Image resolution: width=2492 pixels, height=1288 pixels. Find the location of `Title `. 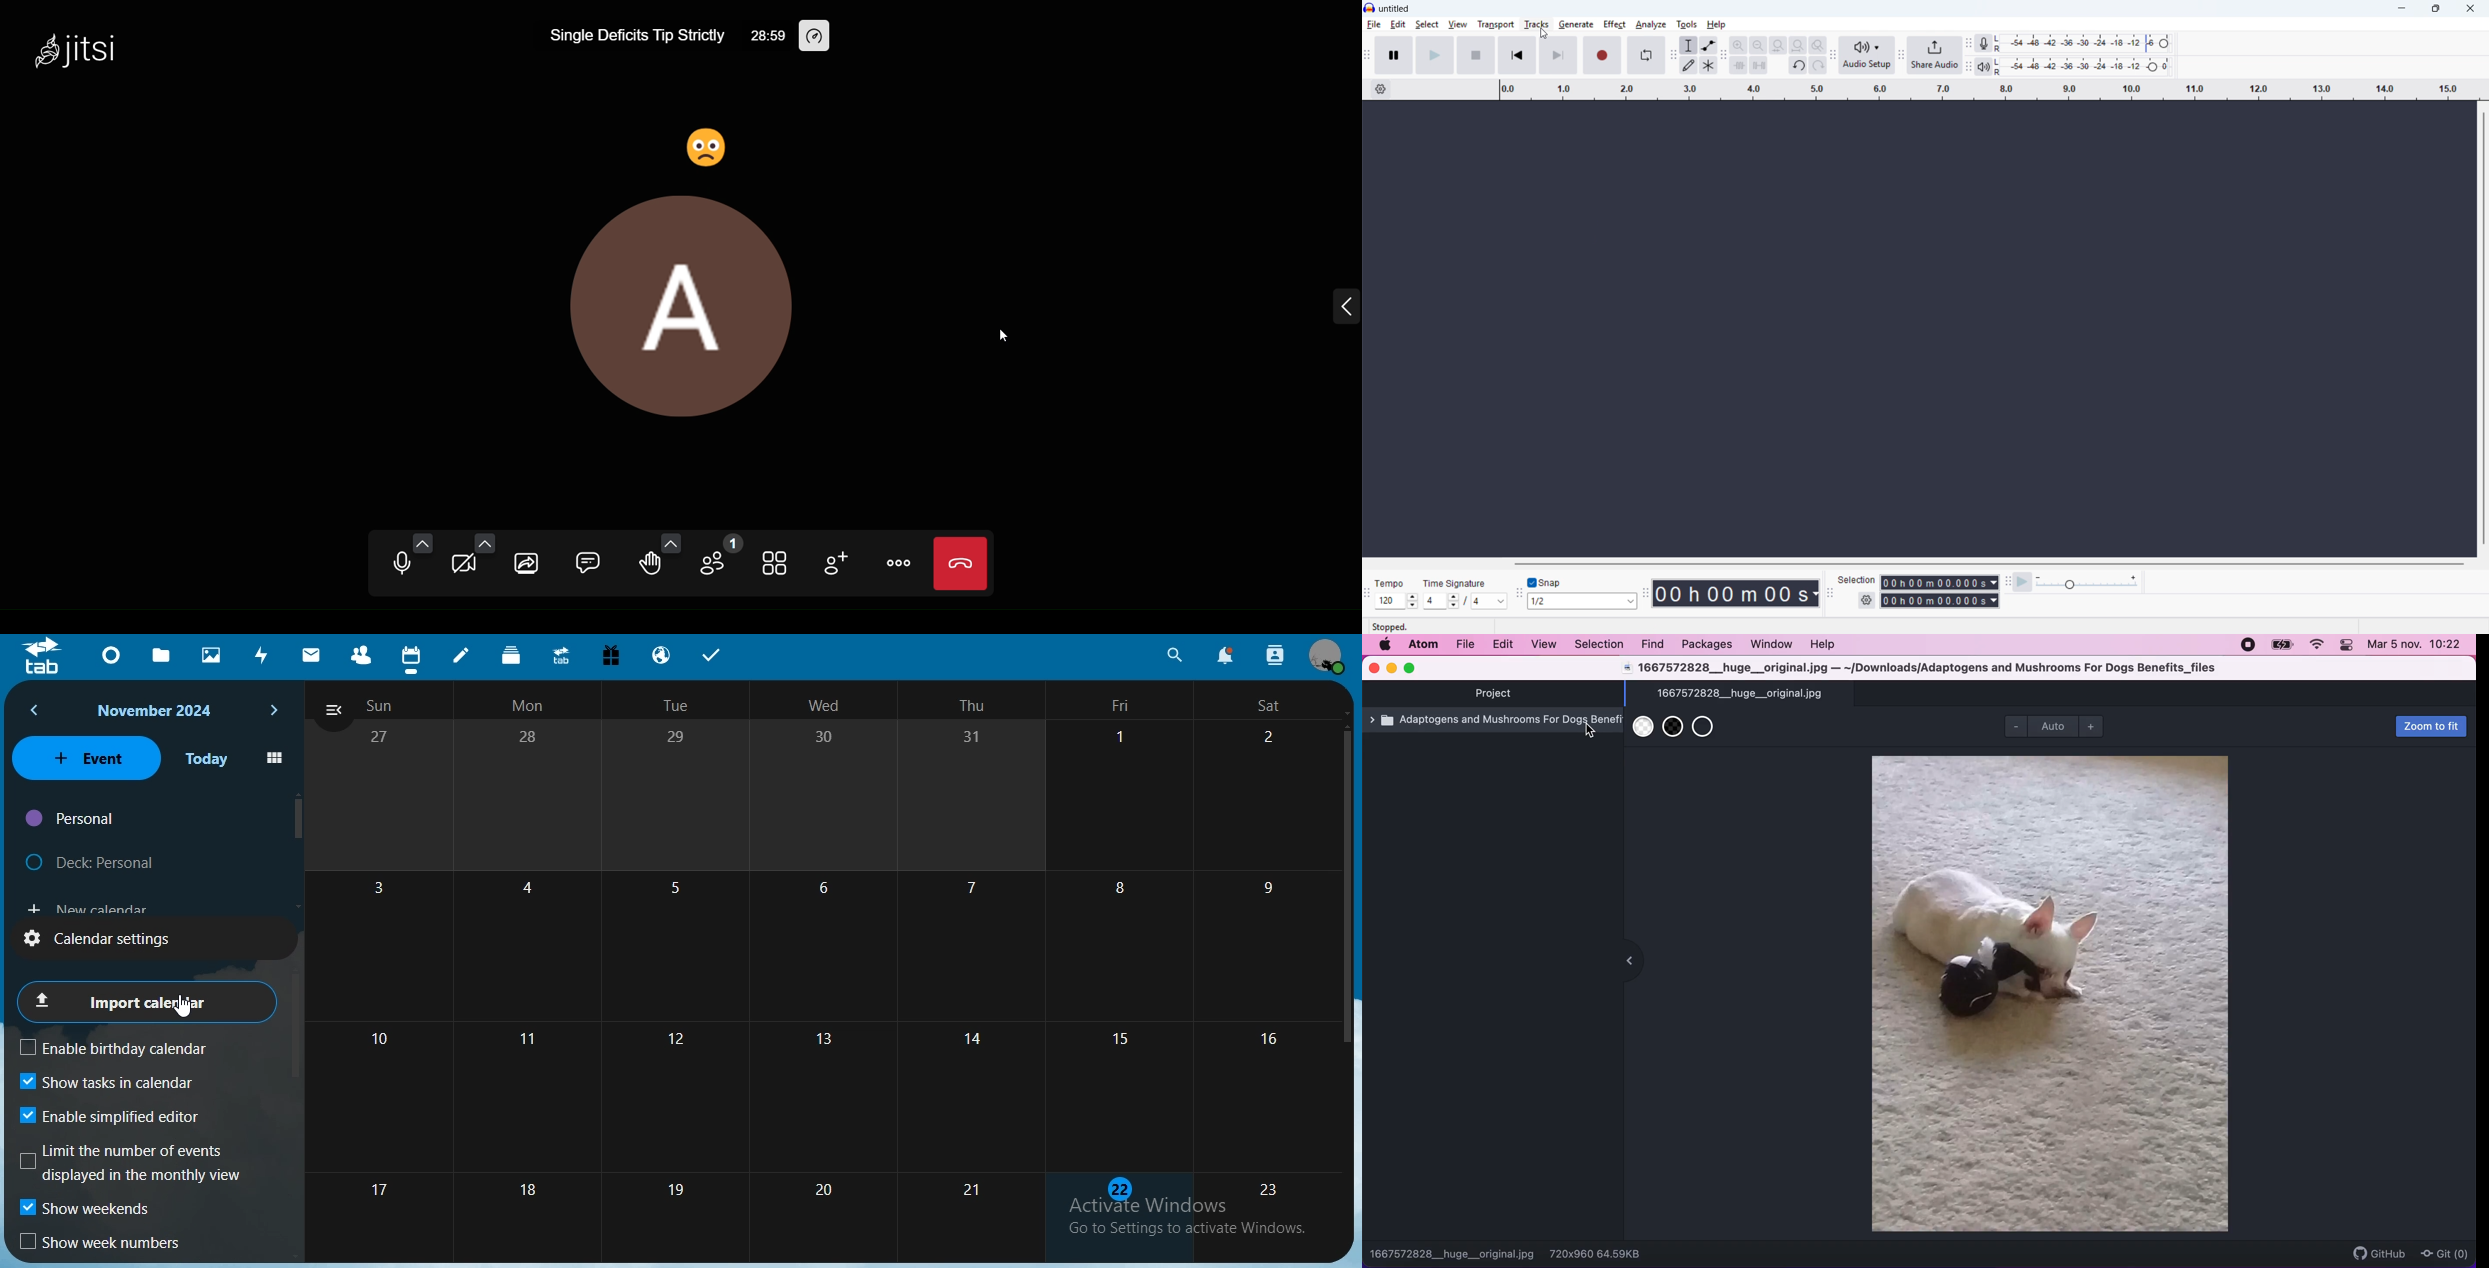

Title  is located at coordinates (1395, 9).